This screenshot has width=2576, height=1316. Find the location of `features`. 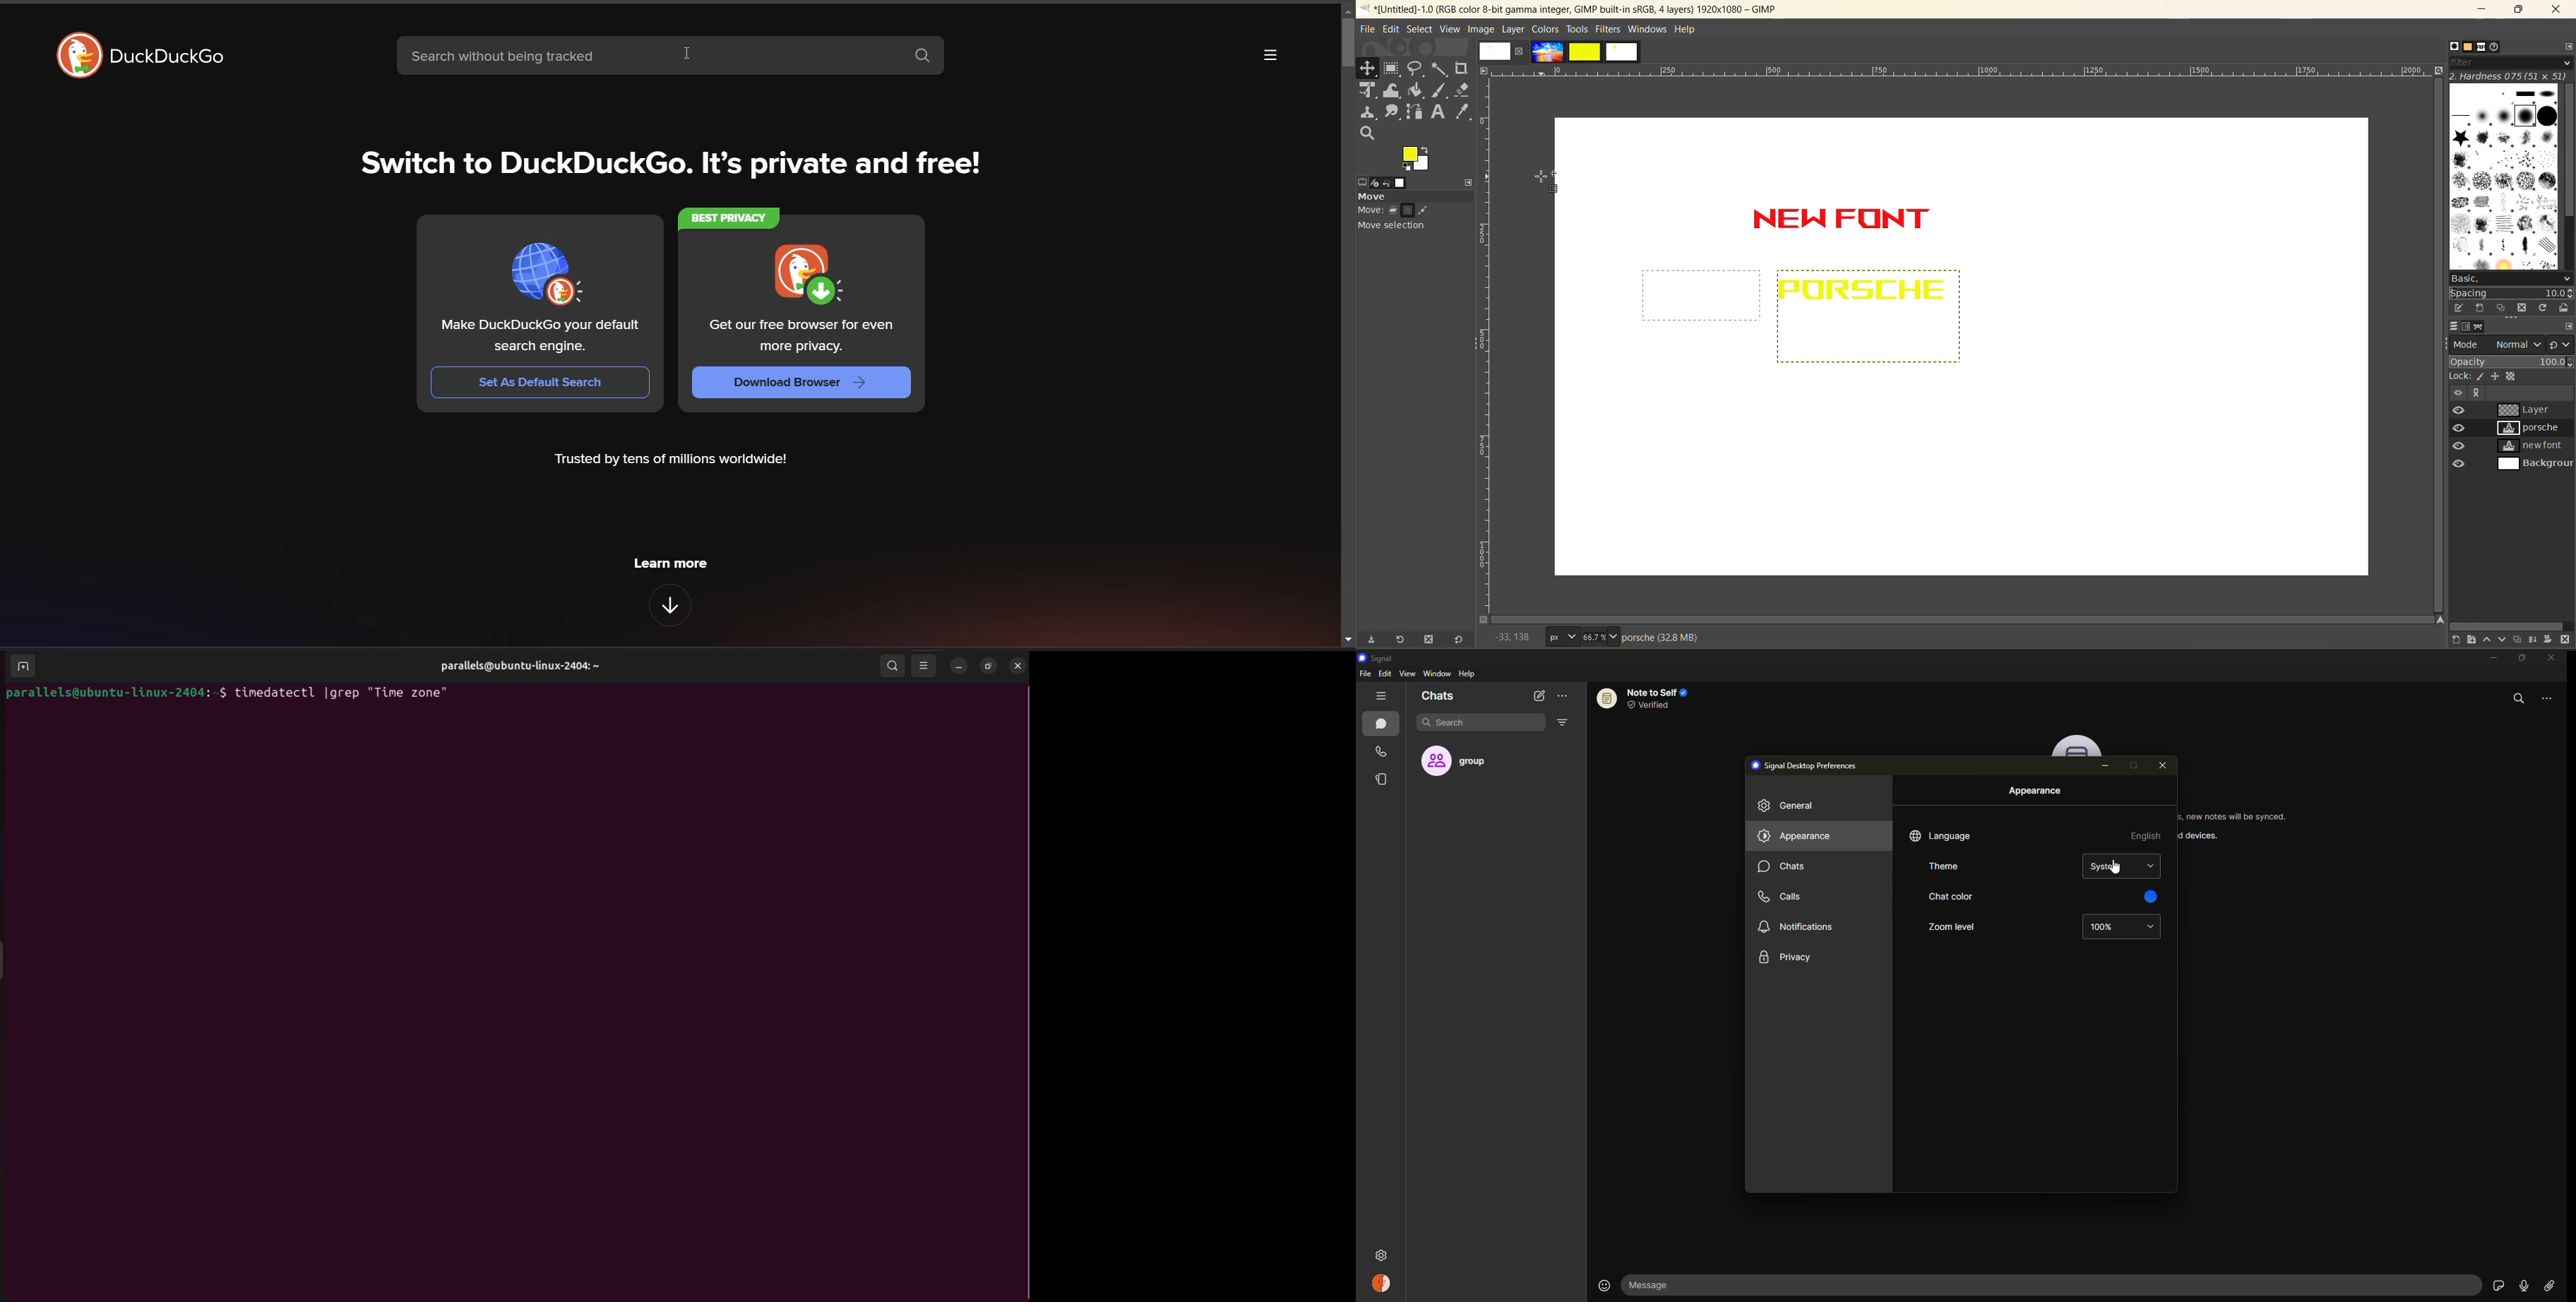

features is located at coordinates (674, 604).